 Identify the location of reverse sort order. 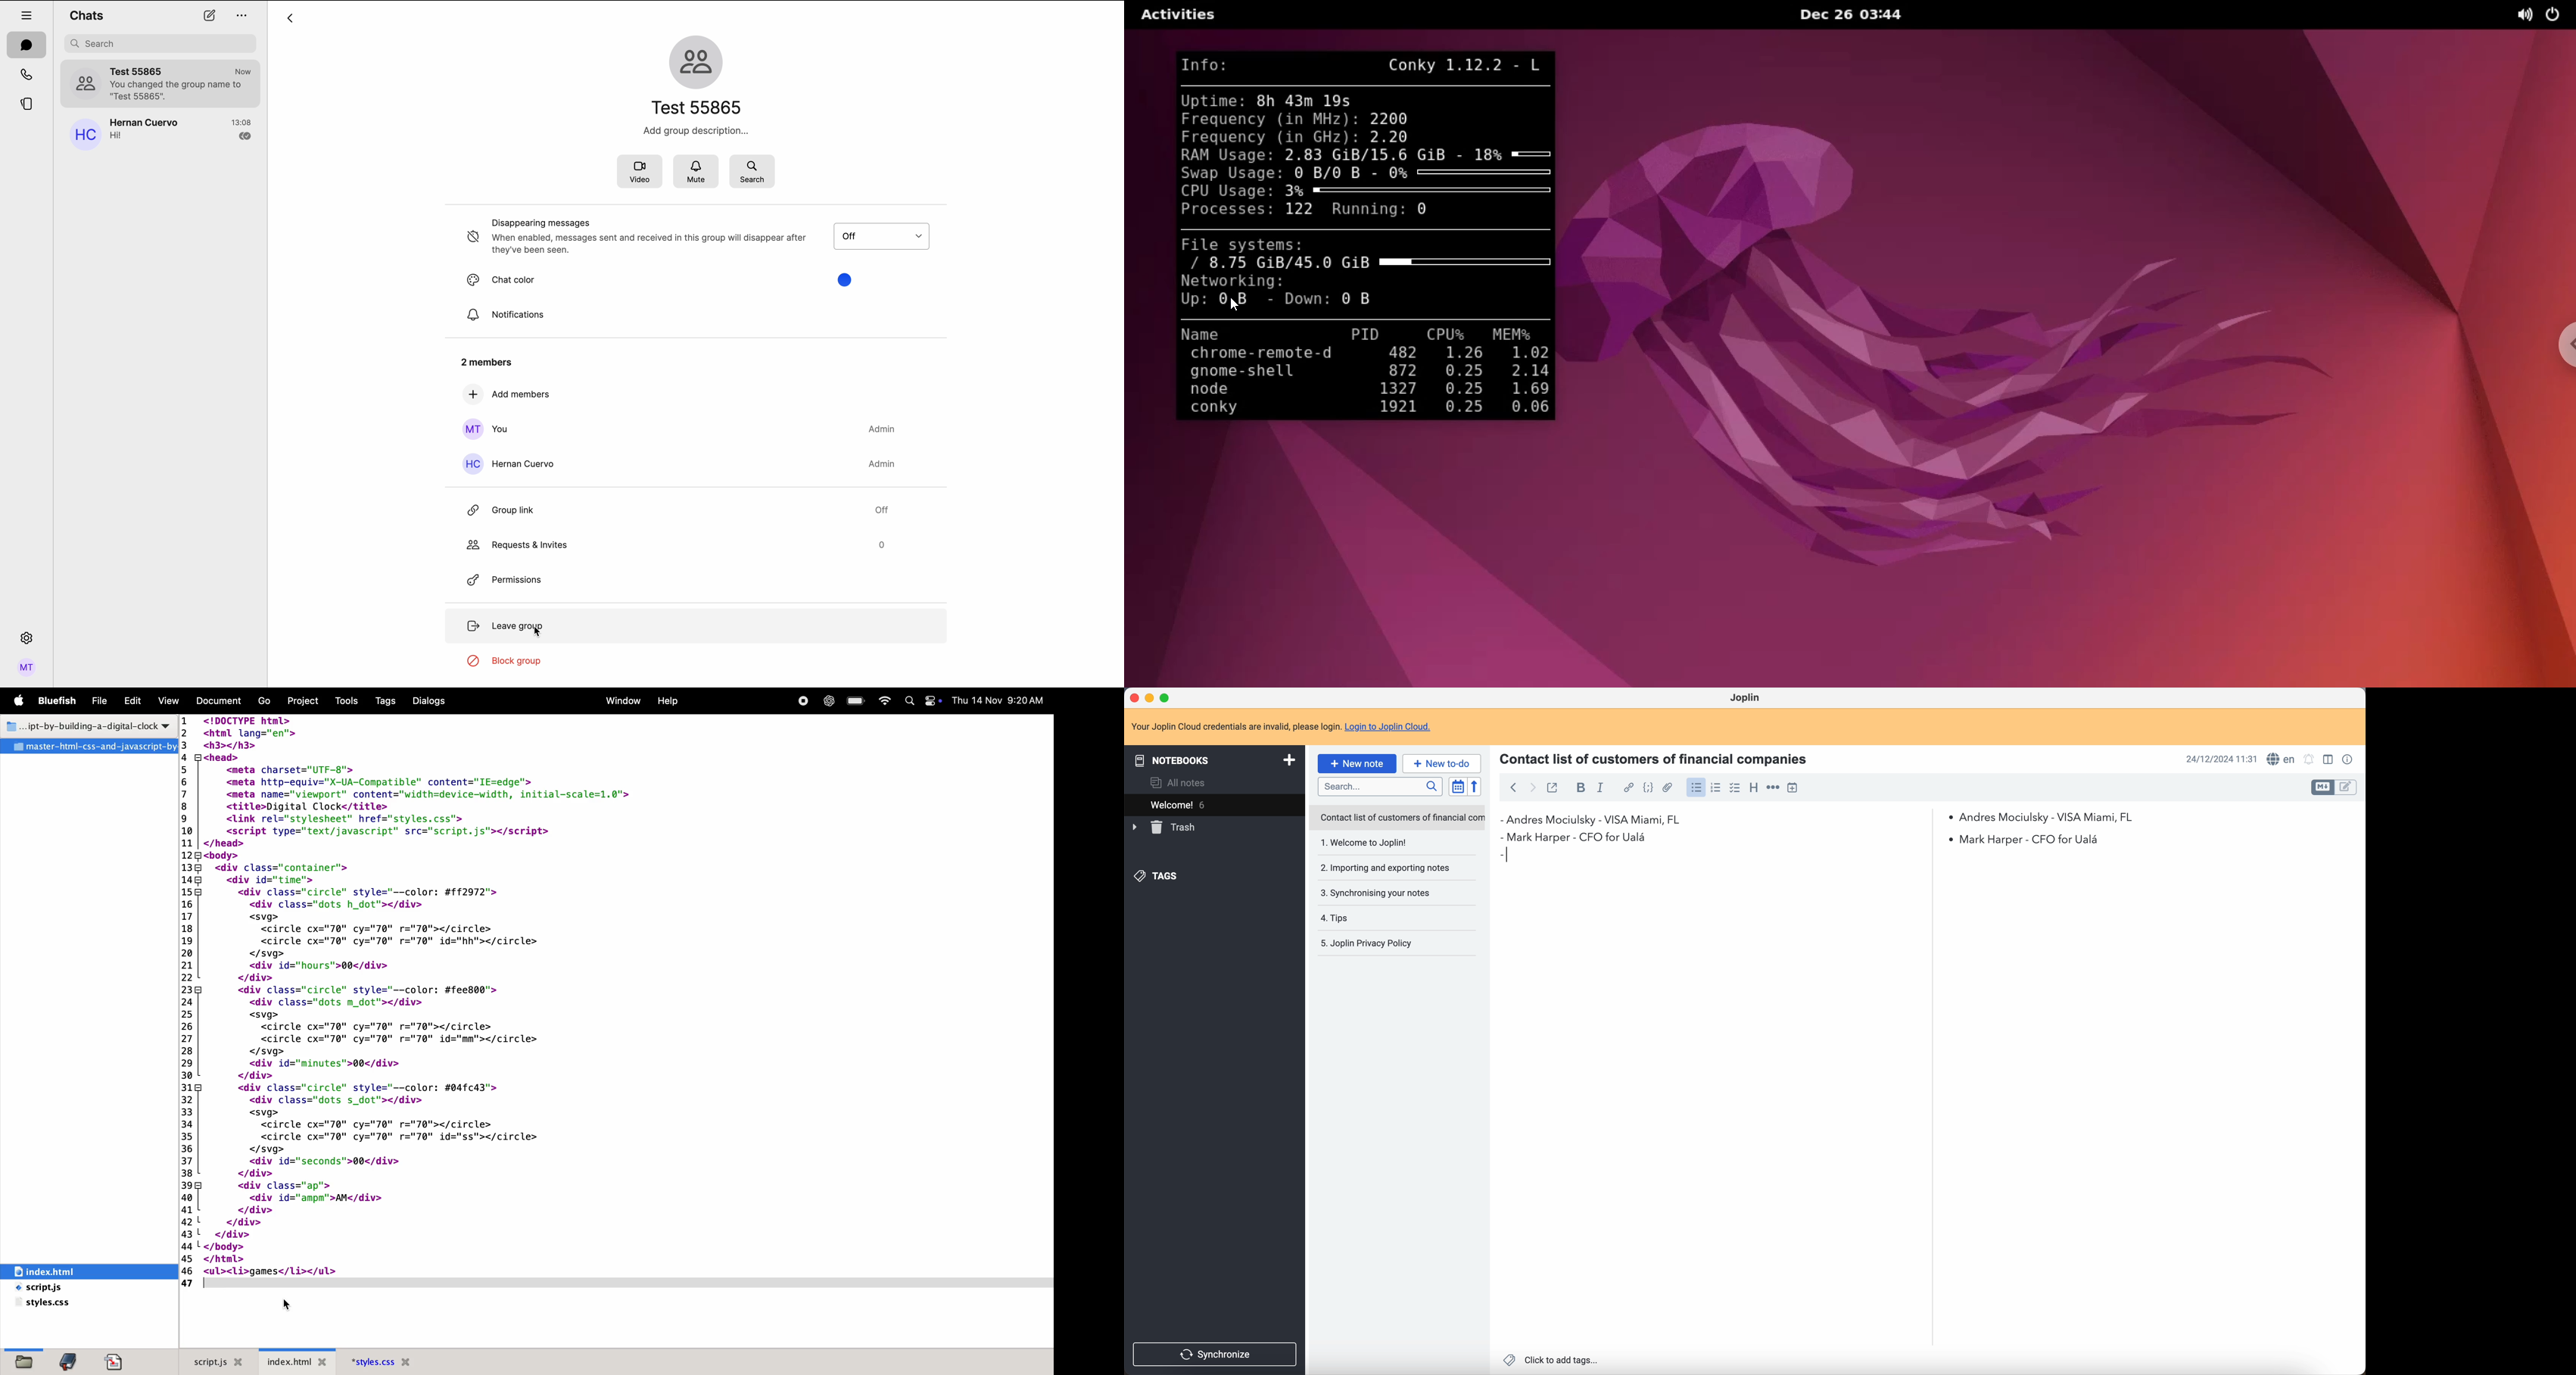
(1474, 787).